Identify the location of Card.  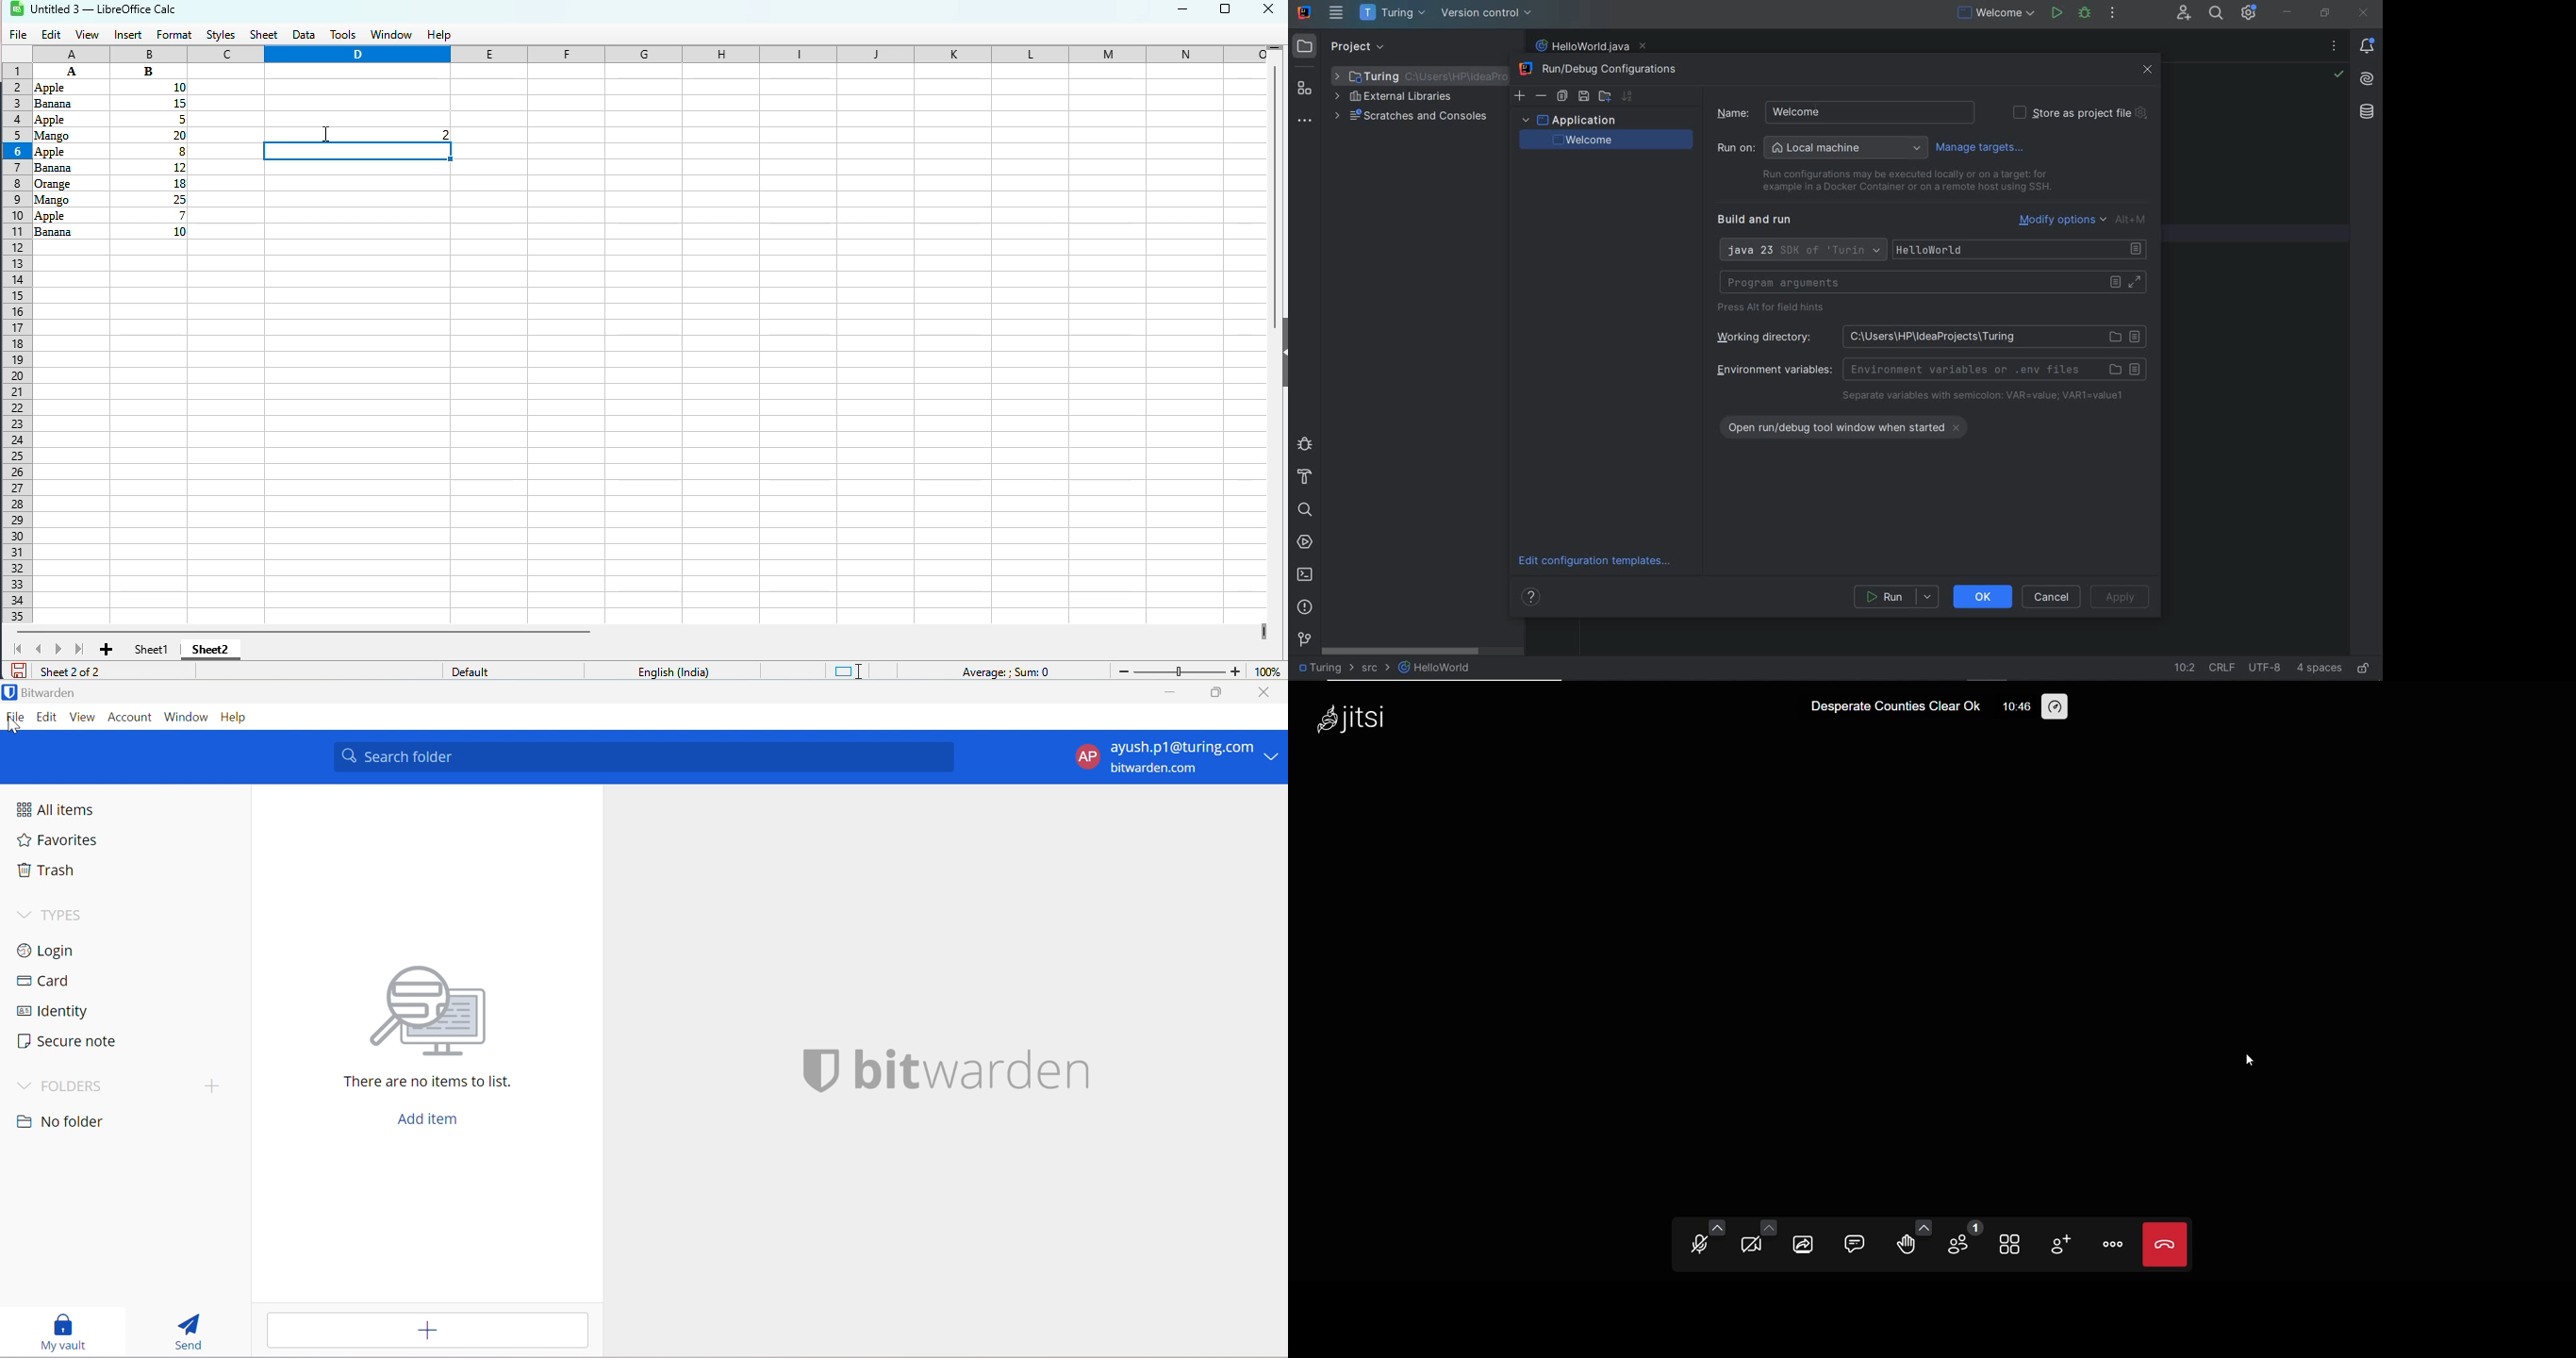
(44, 981).